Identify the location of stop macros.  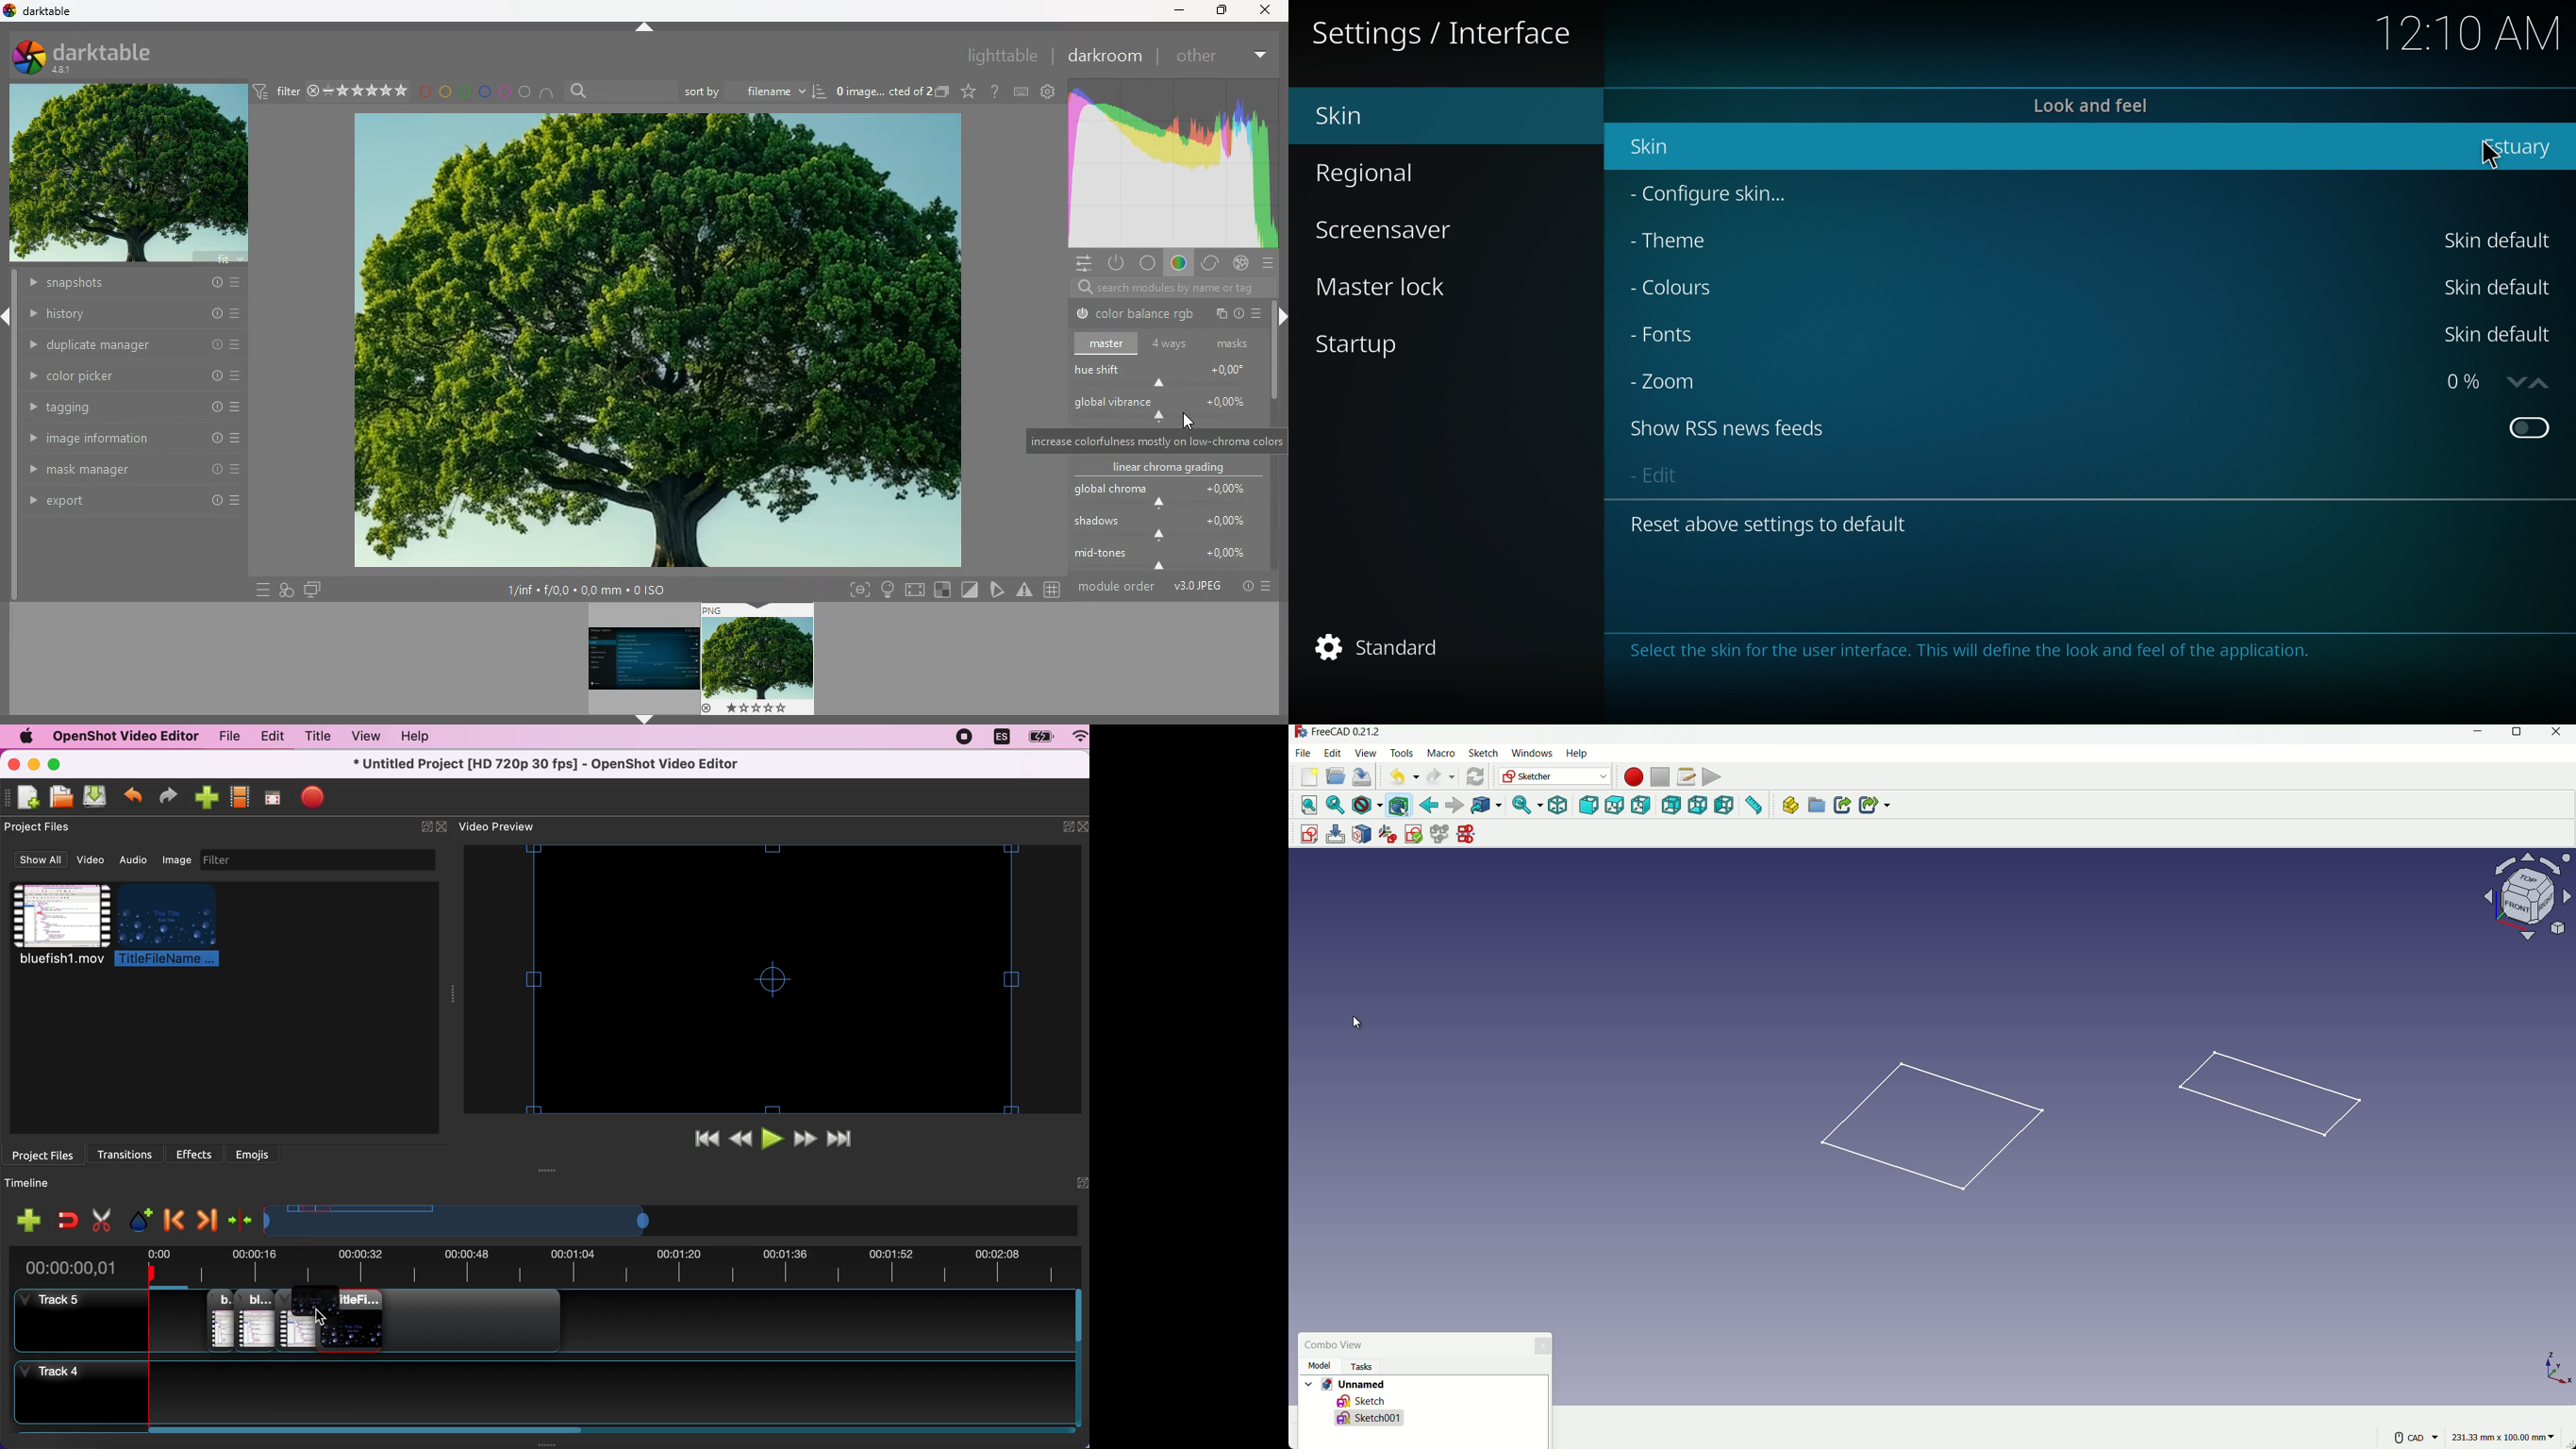
(1659, 777).